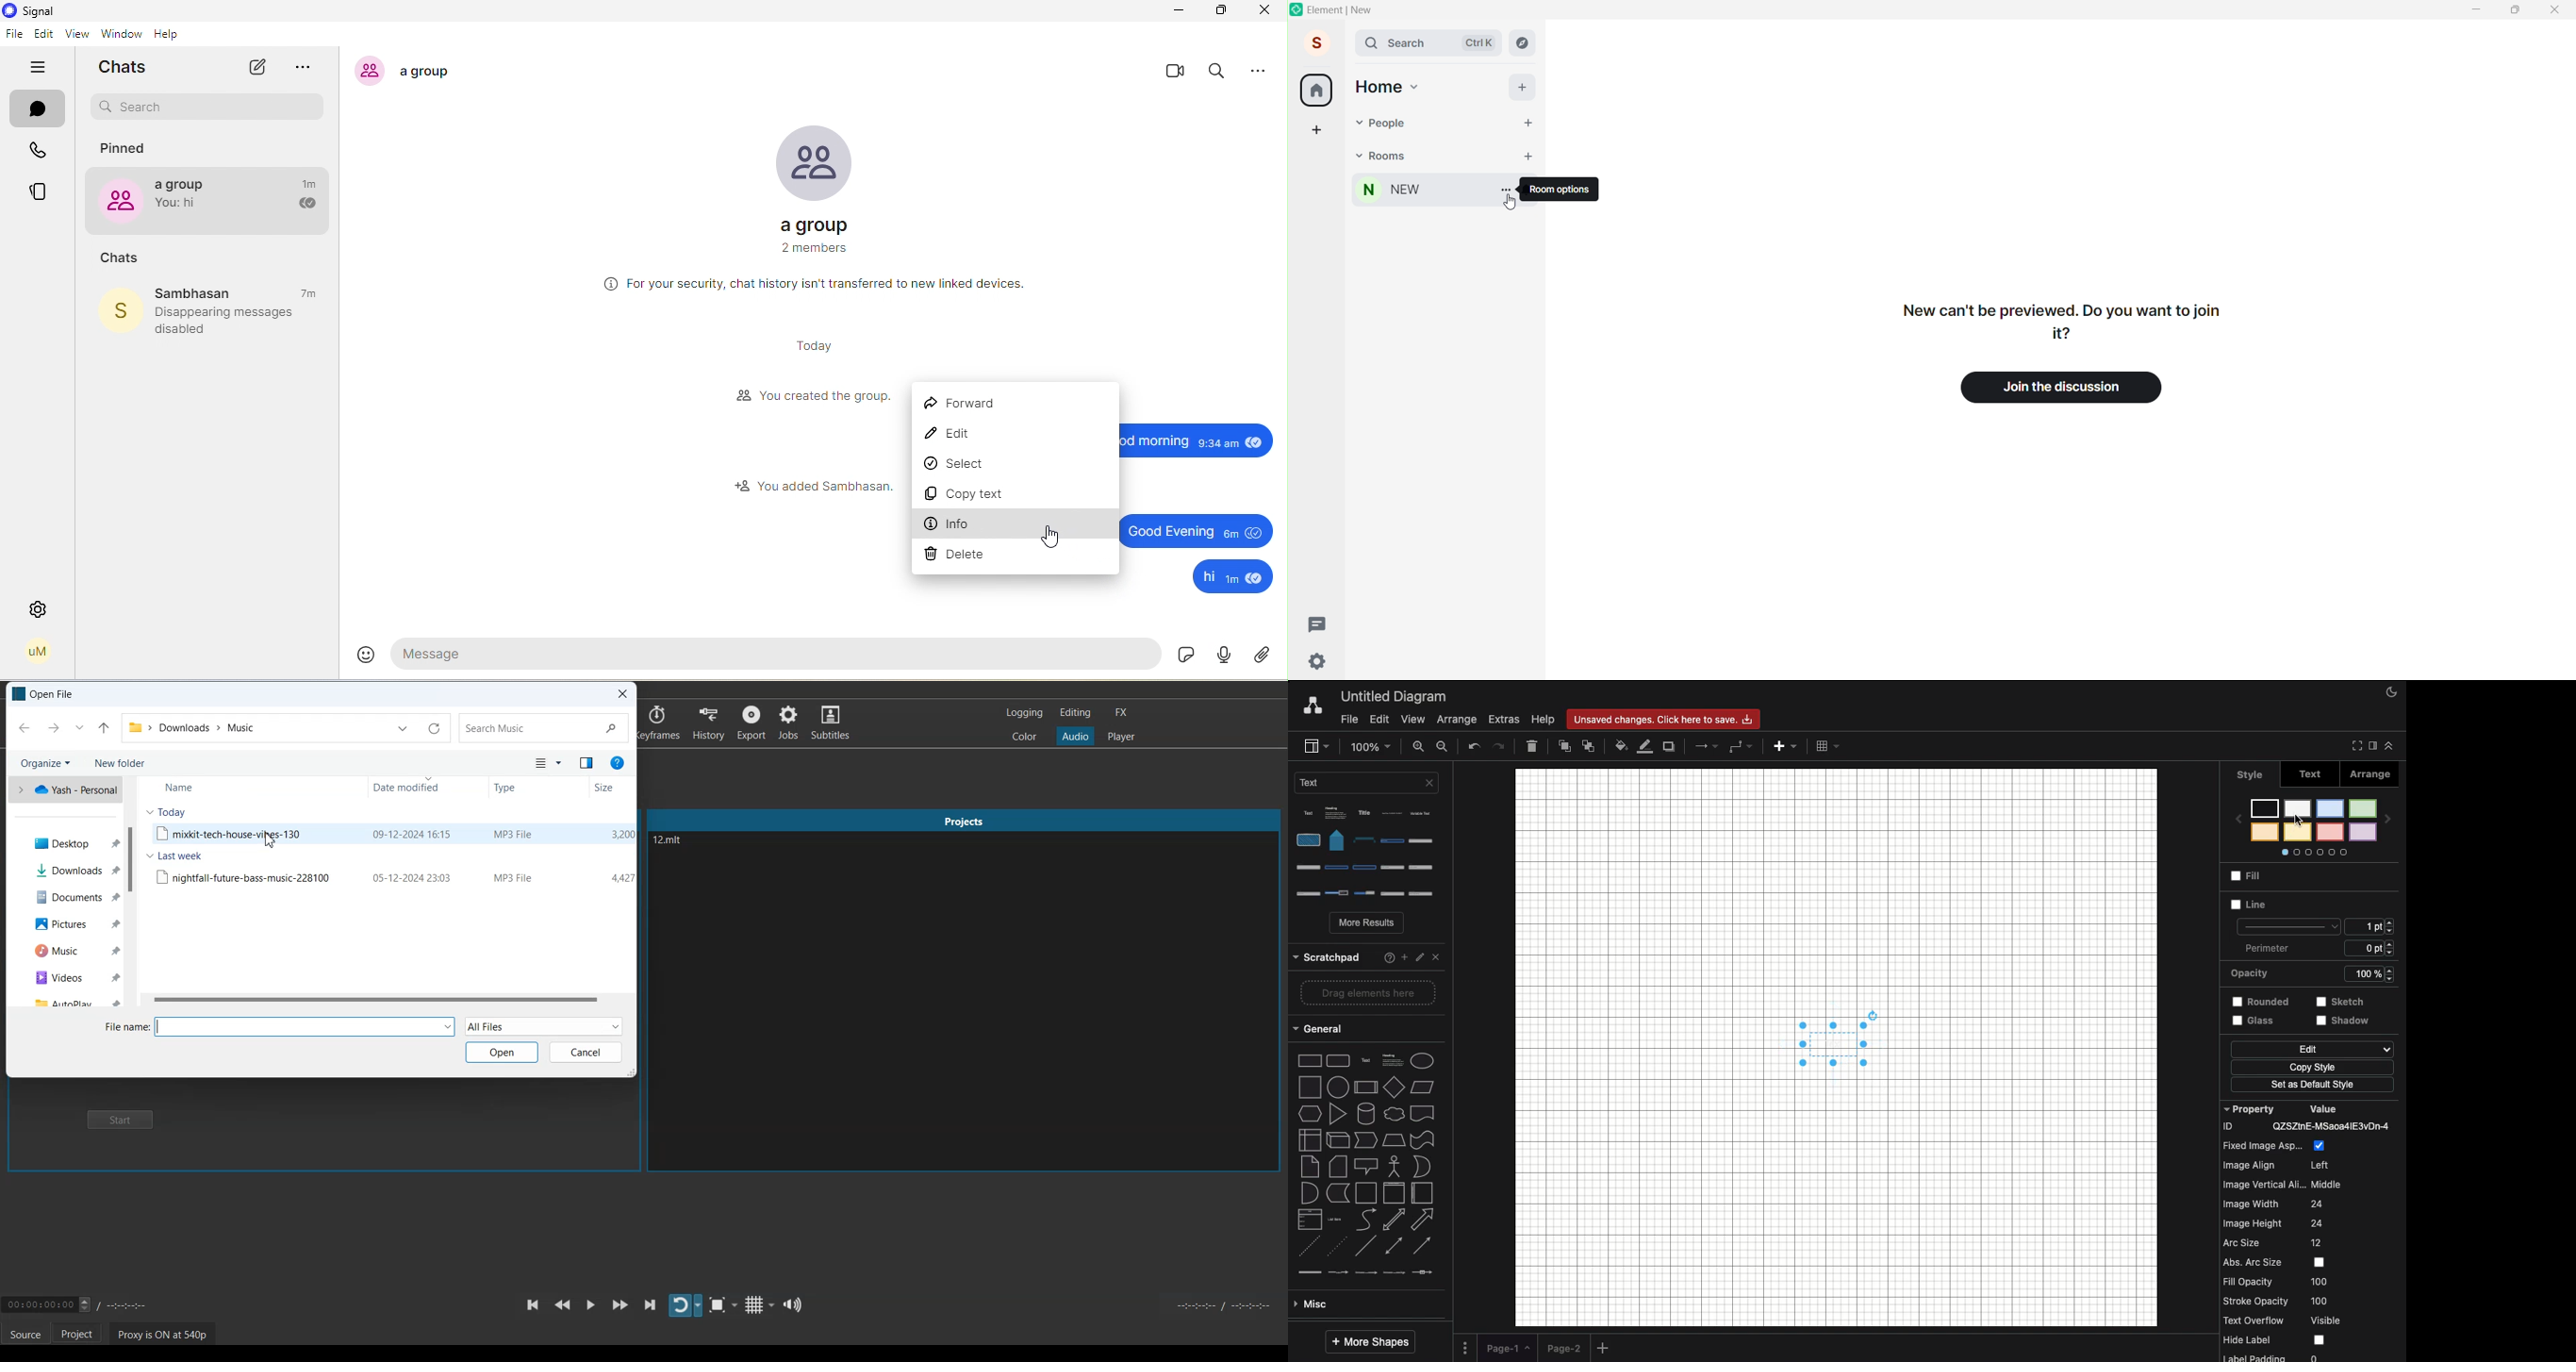  Describe the element at coordinates (2255, 1022) in the screenshot. I see `Glass` at that location.